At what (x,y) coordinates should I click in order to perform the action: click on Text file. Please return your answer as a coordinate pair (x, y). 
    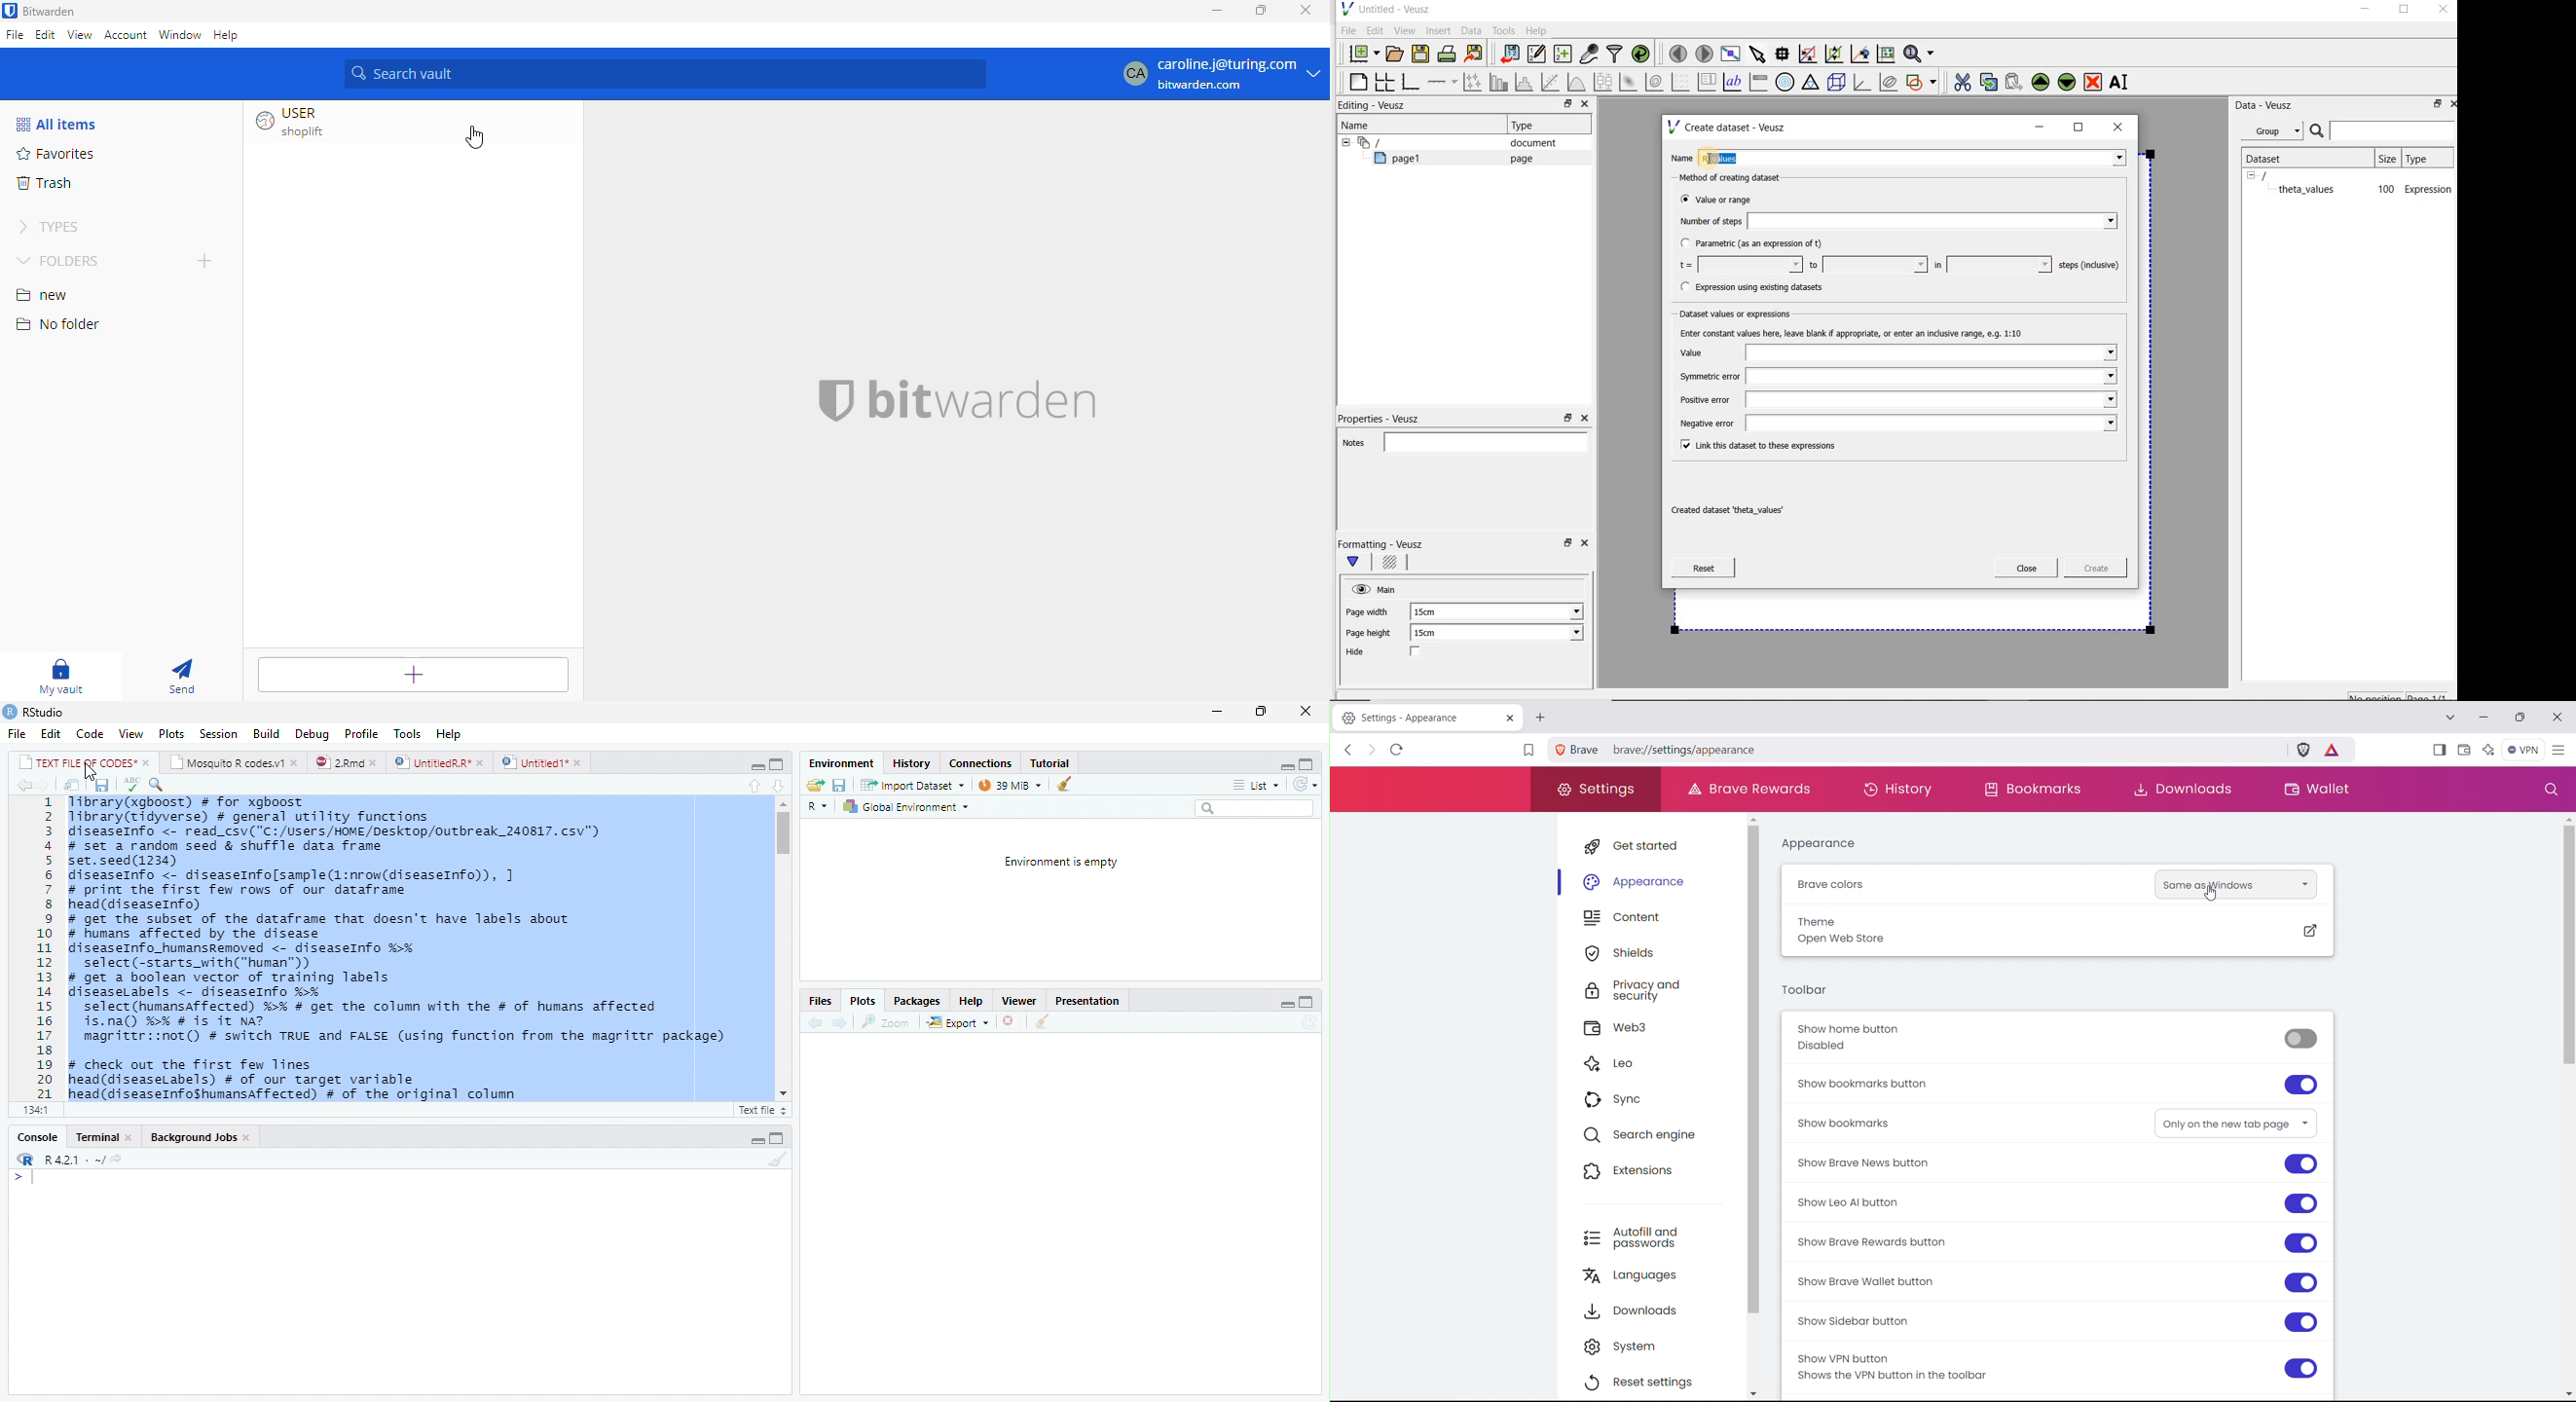
    Looking at the image, I should click on (762, 1108).